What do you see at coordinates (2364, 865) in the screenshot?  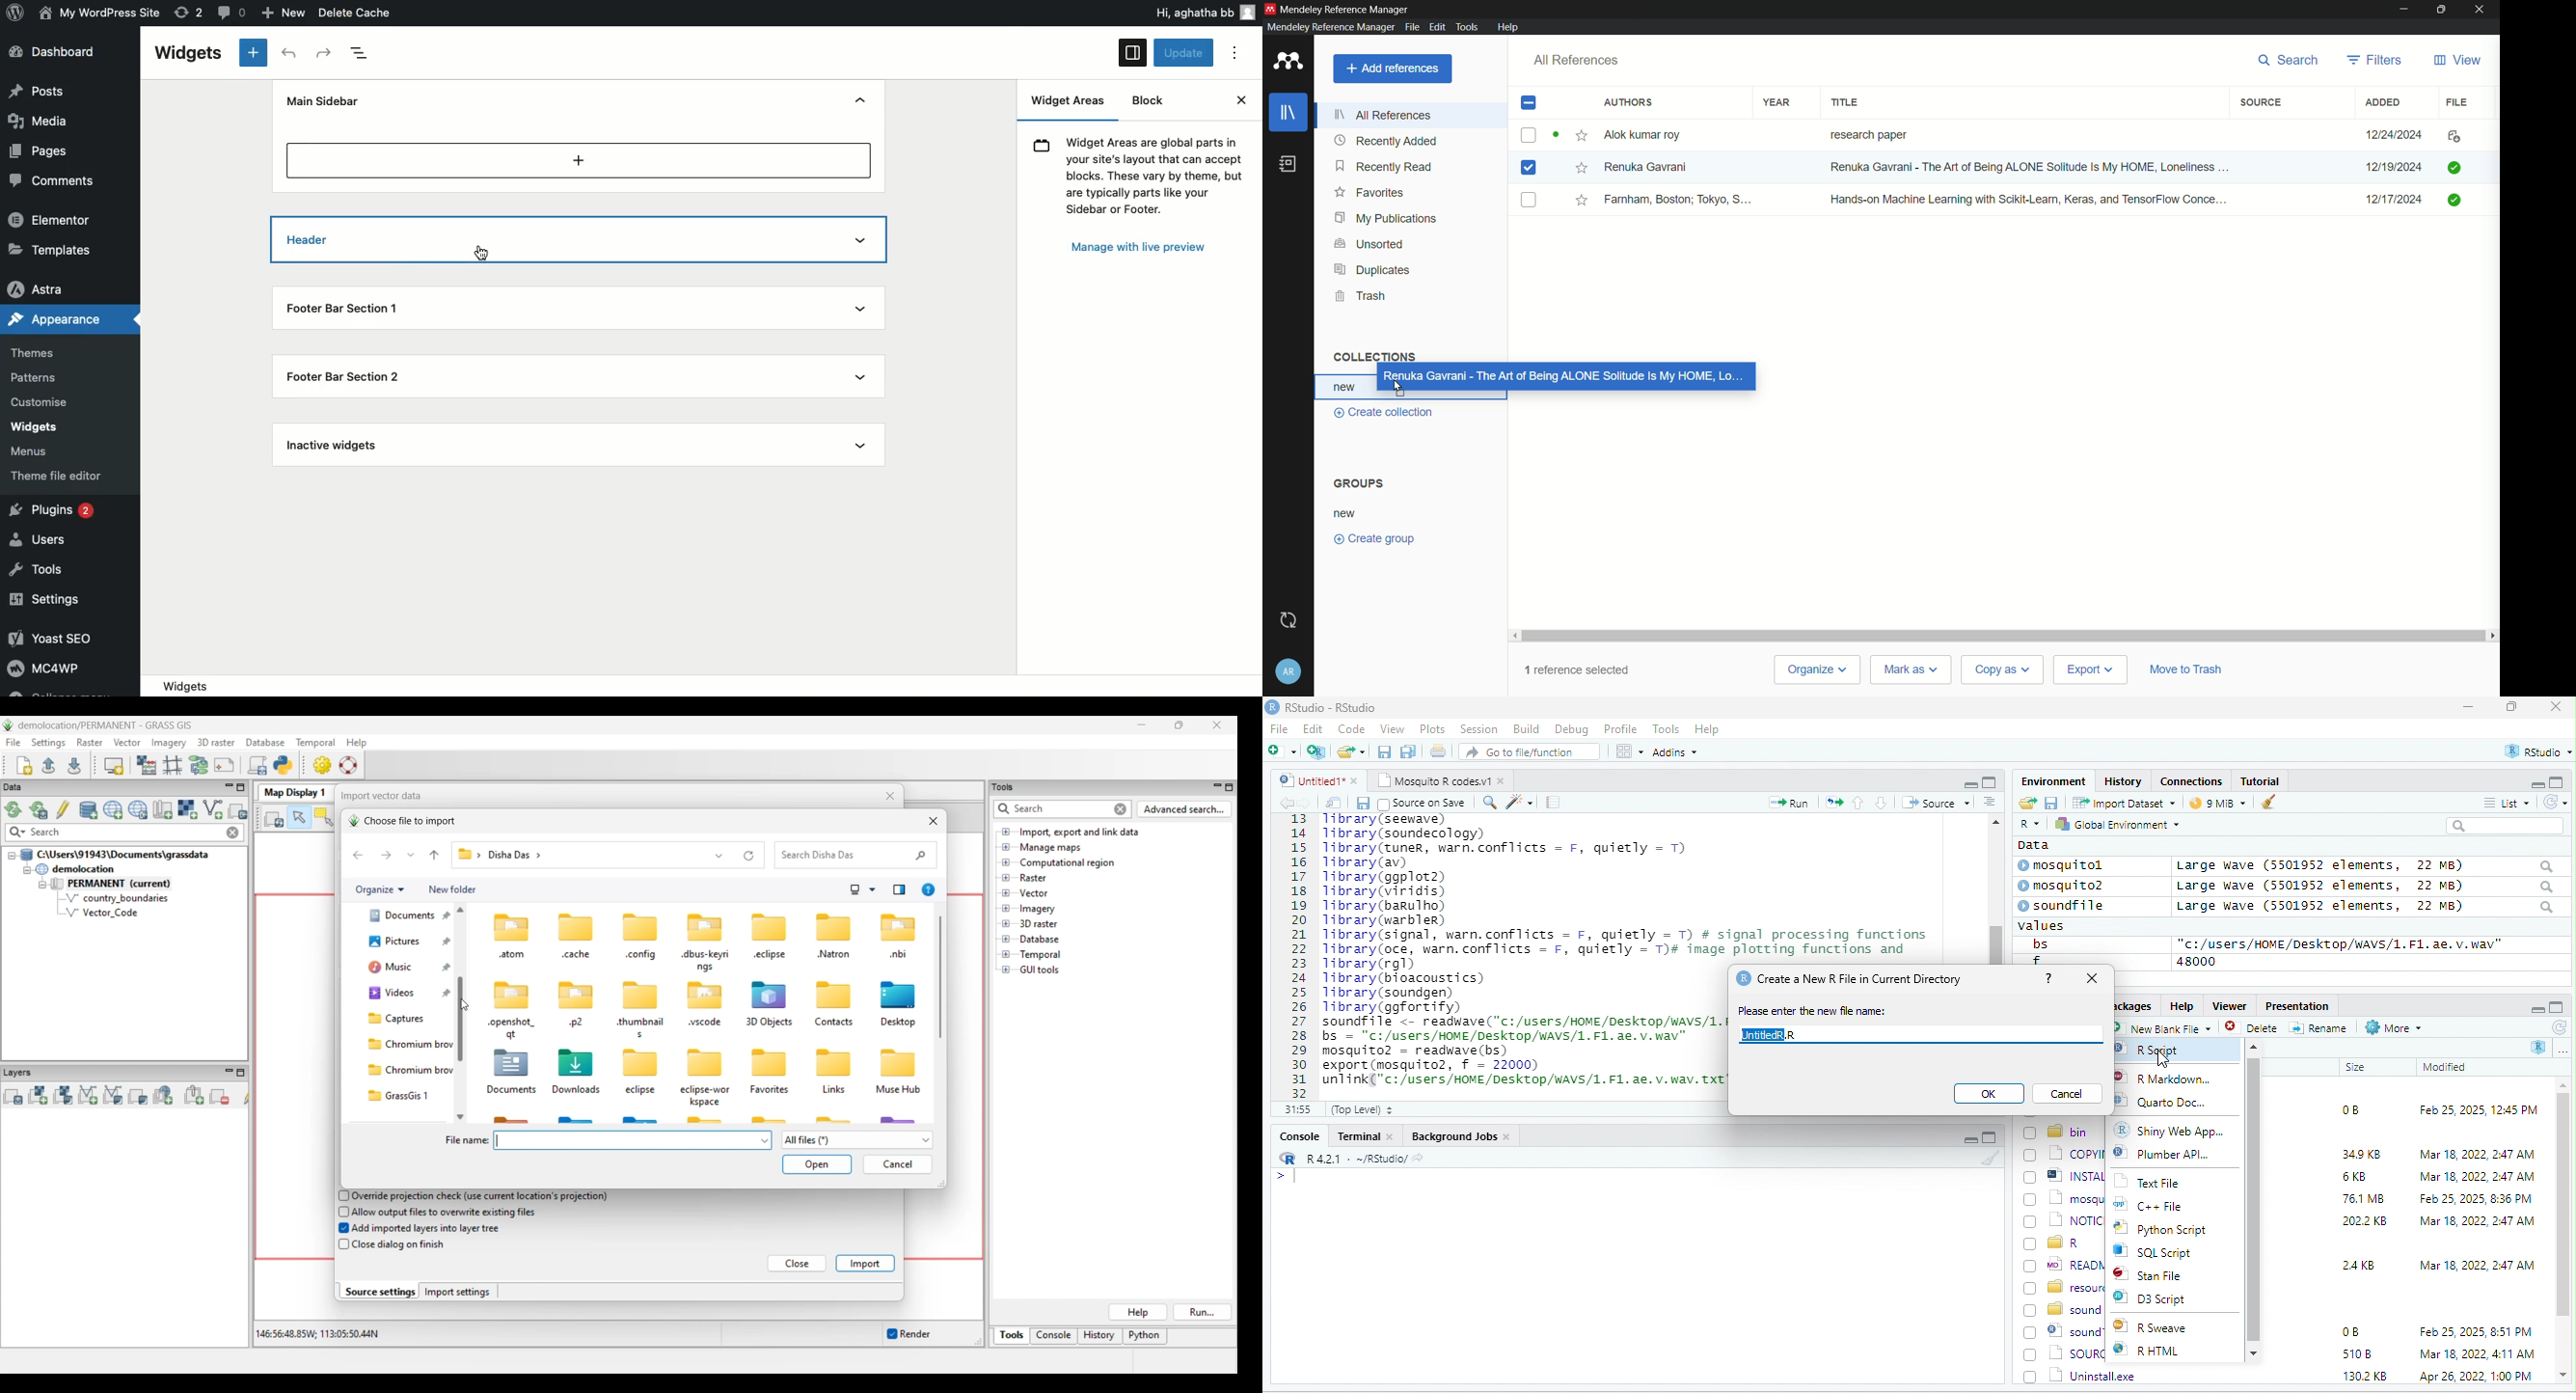 I see `Large wave (5501952 elements, 22 MB)` at bounding box center [2364, 865].